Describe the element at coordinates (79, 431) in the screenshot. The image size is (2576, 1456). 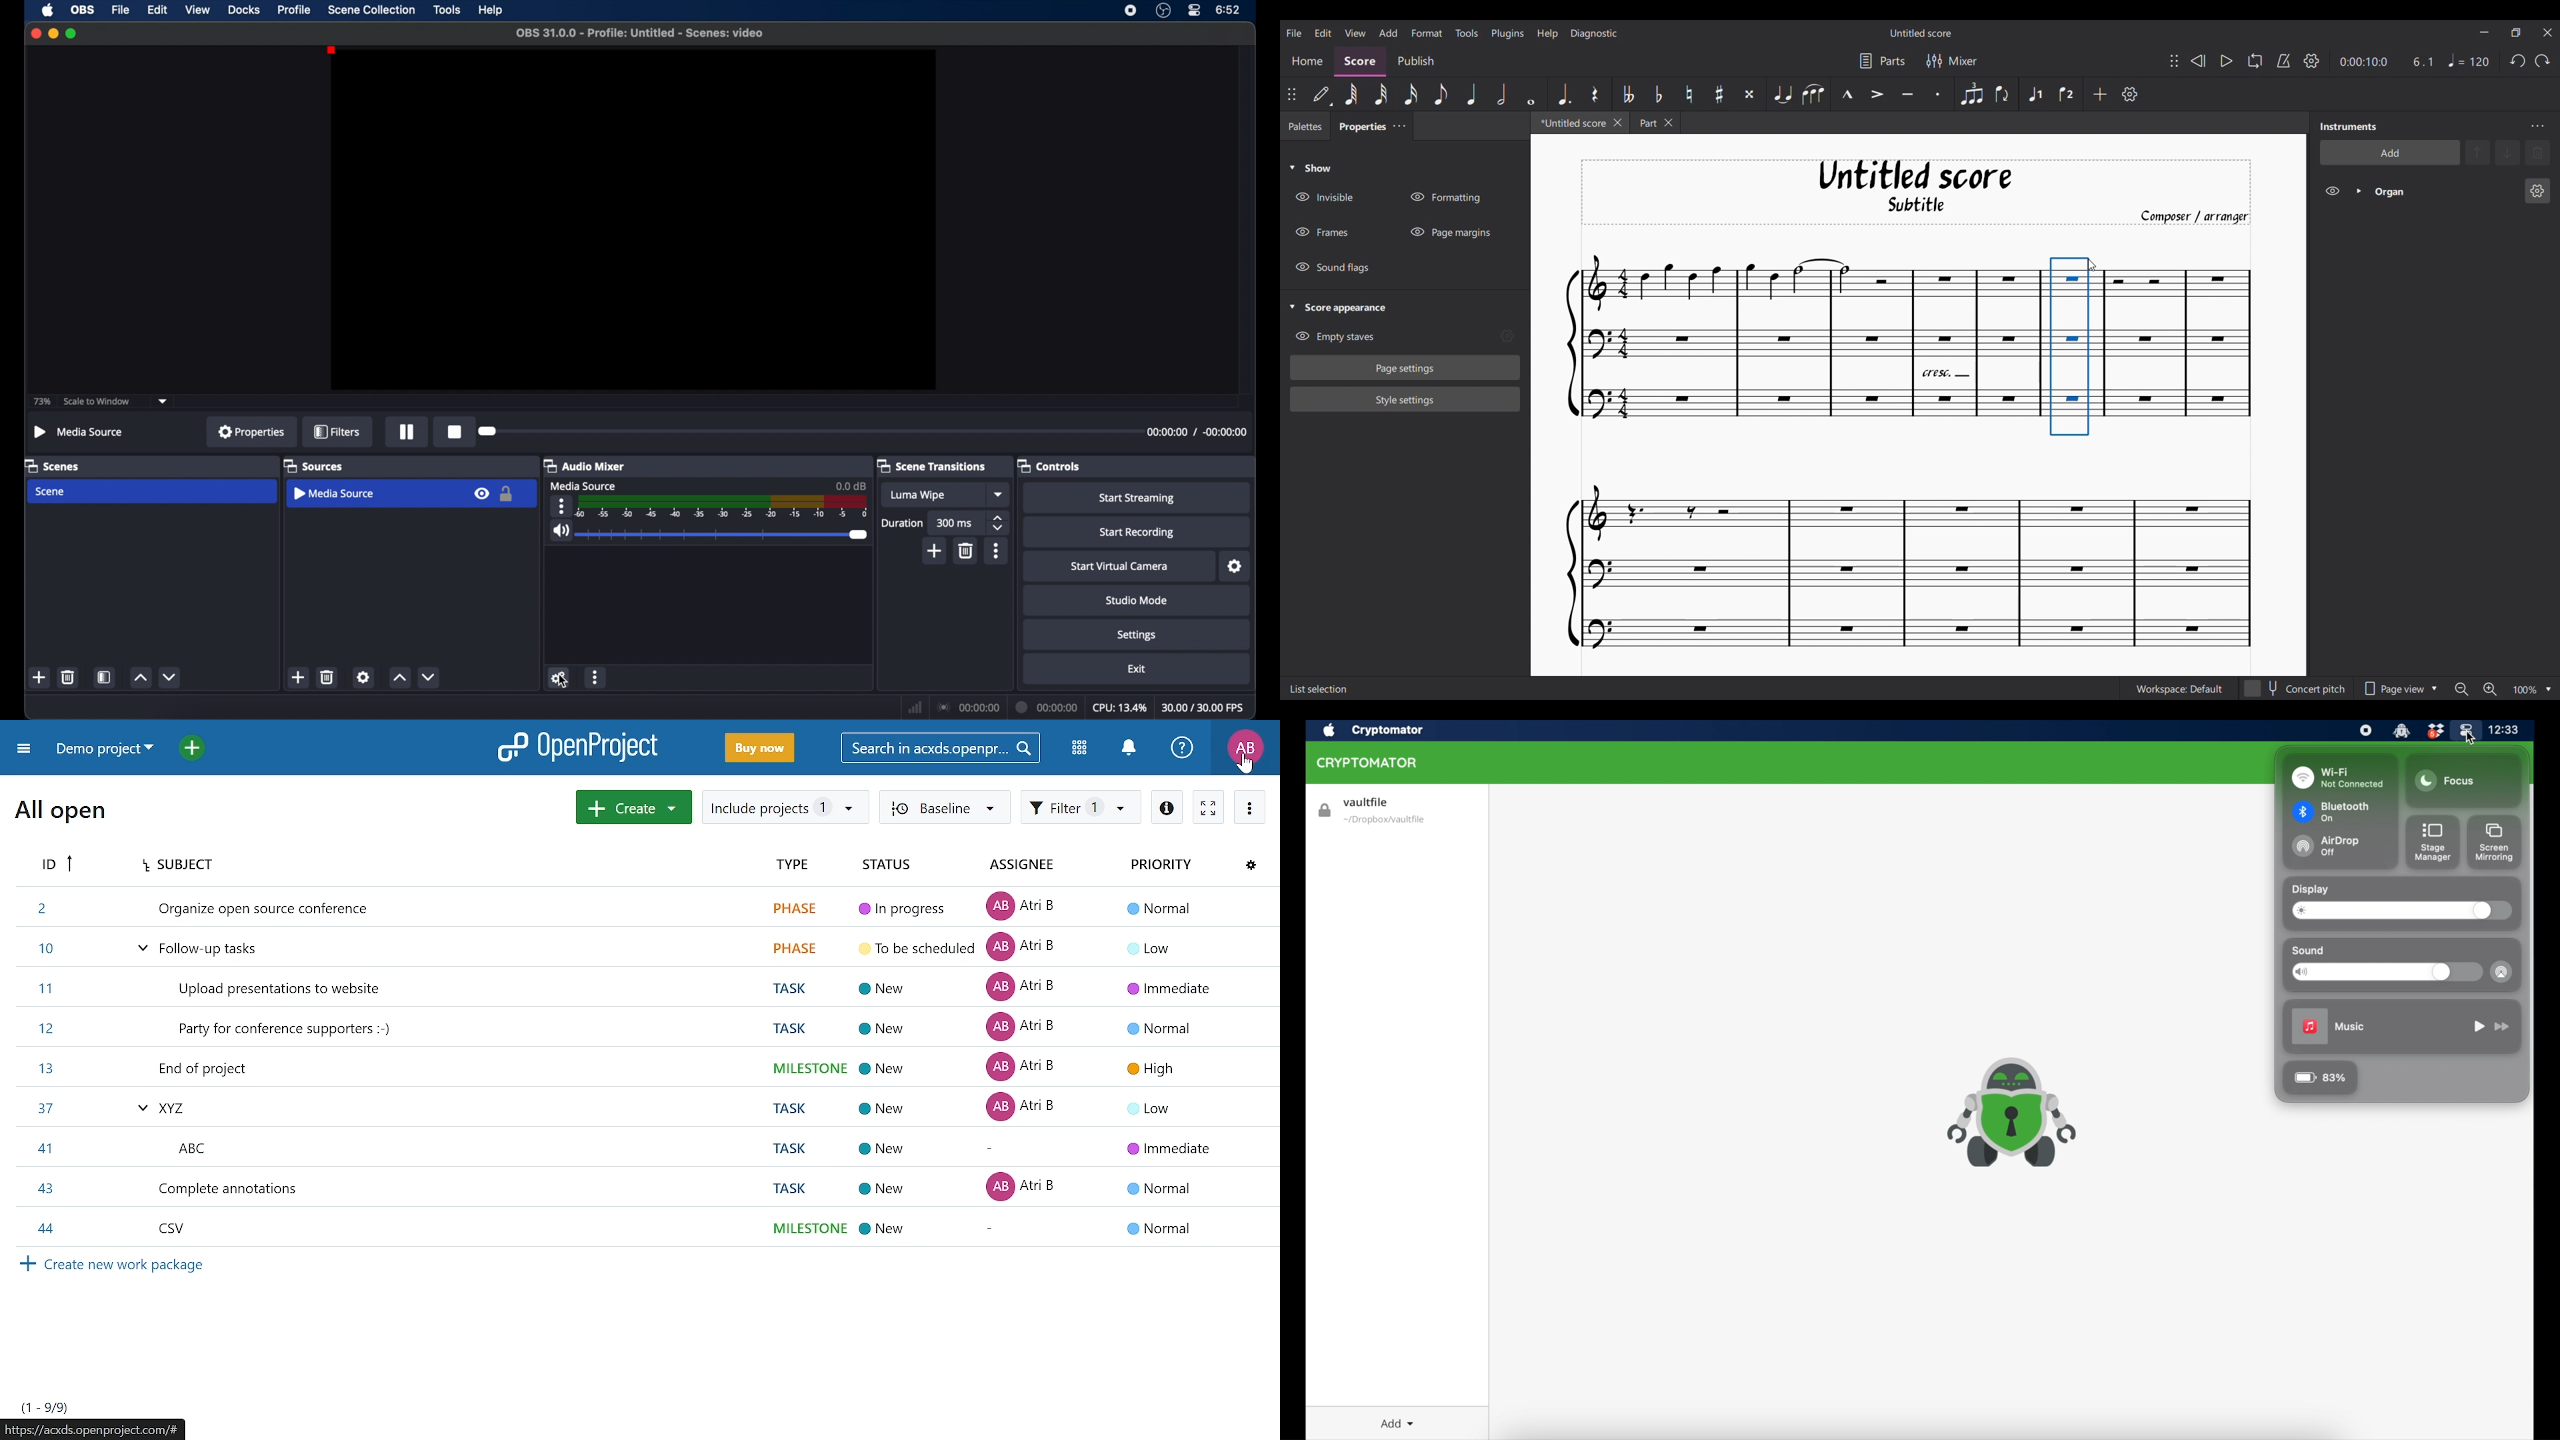
I see `mediasource` at that location.